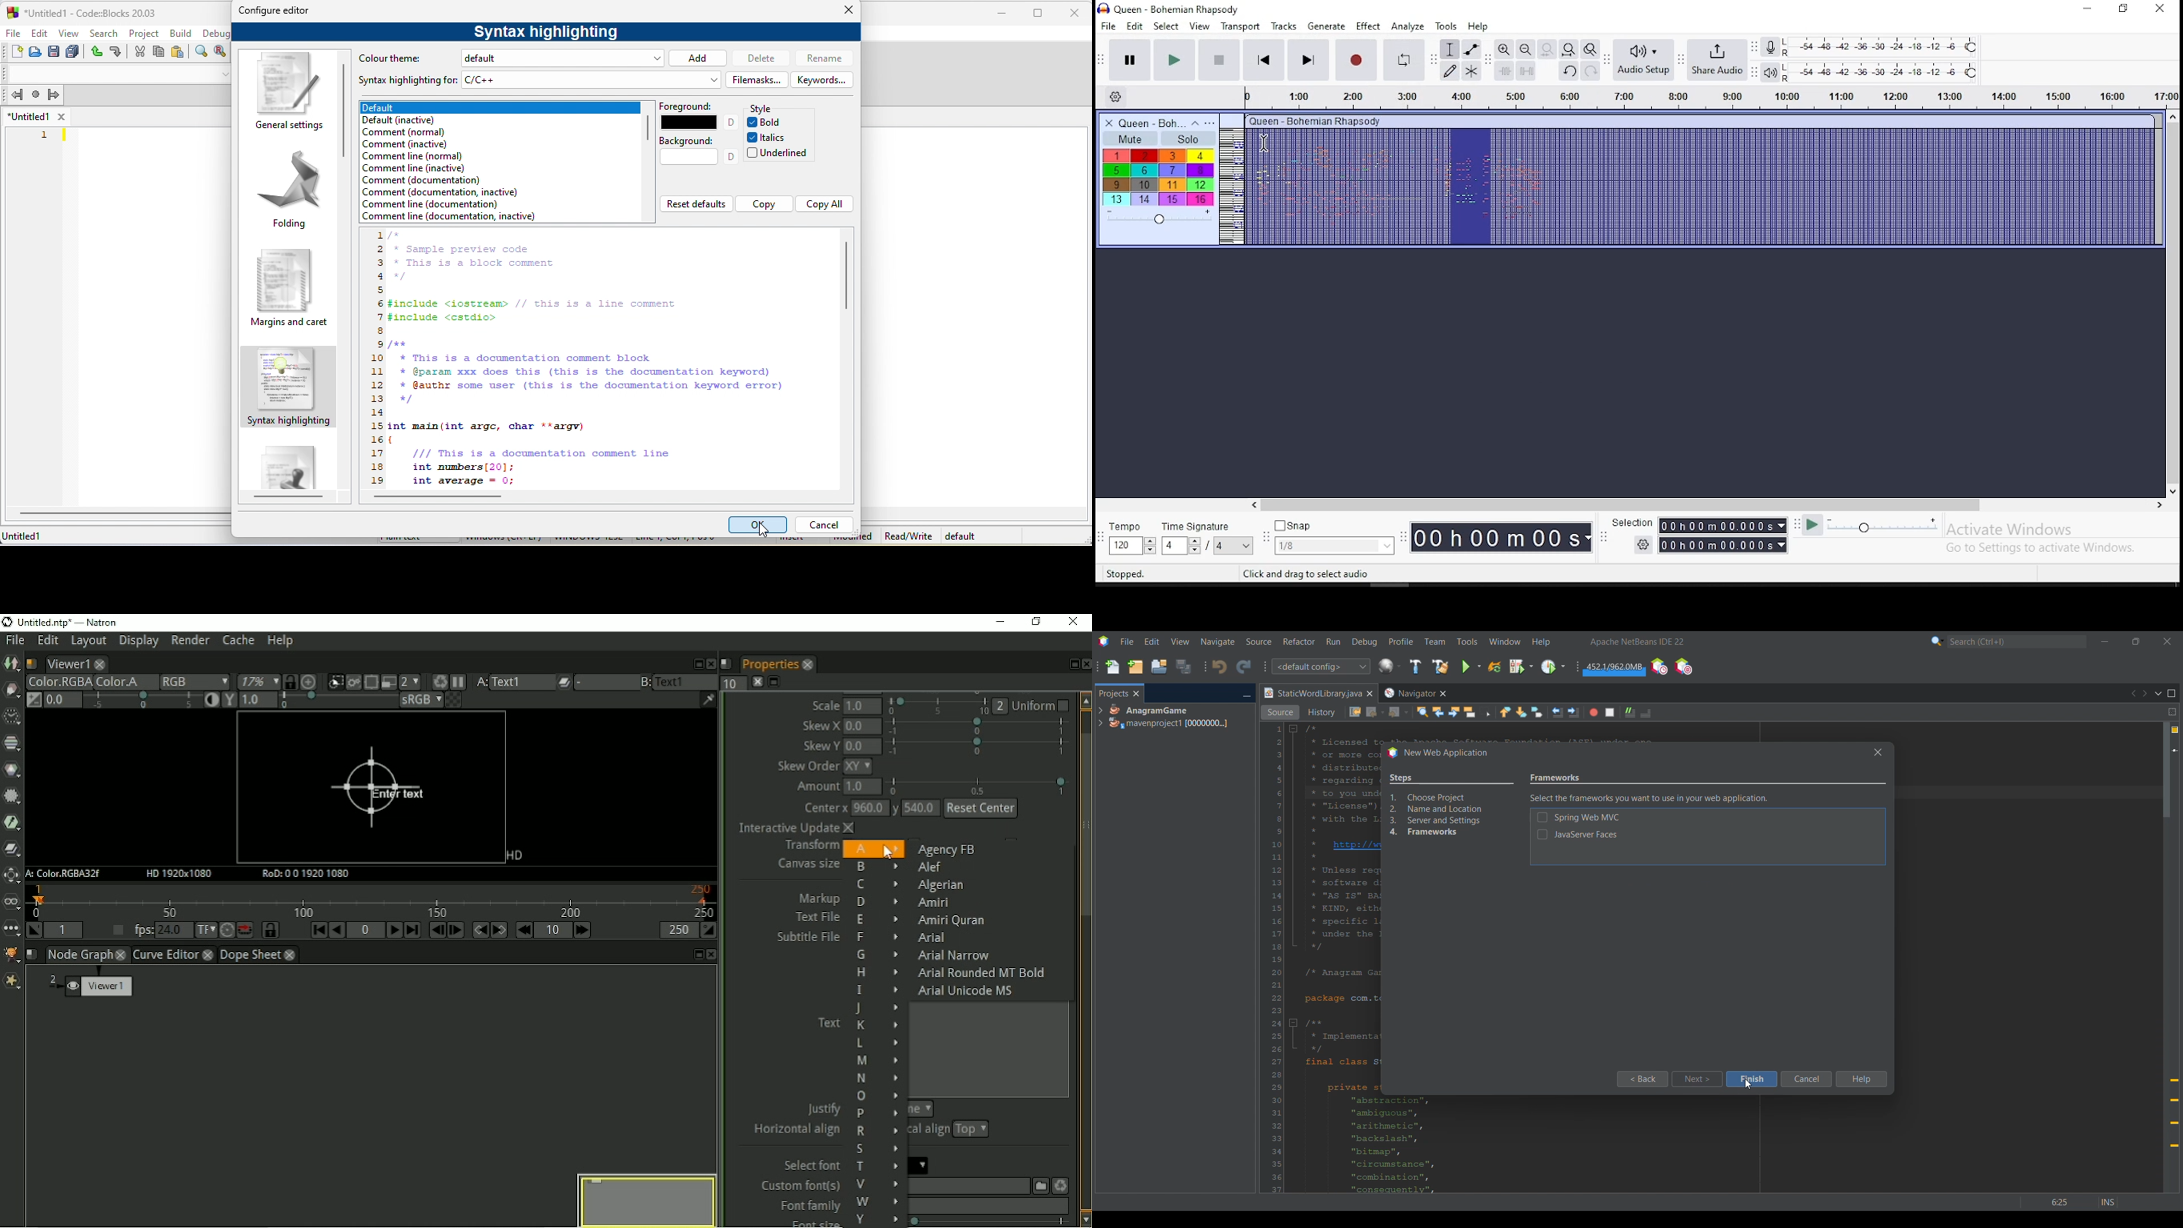  What do you see at coordinates (413, 168) in the screenshot?
I see `comment line inactive` at bounding box center [413, 168].